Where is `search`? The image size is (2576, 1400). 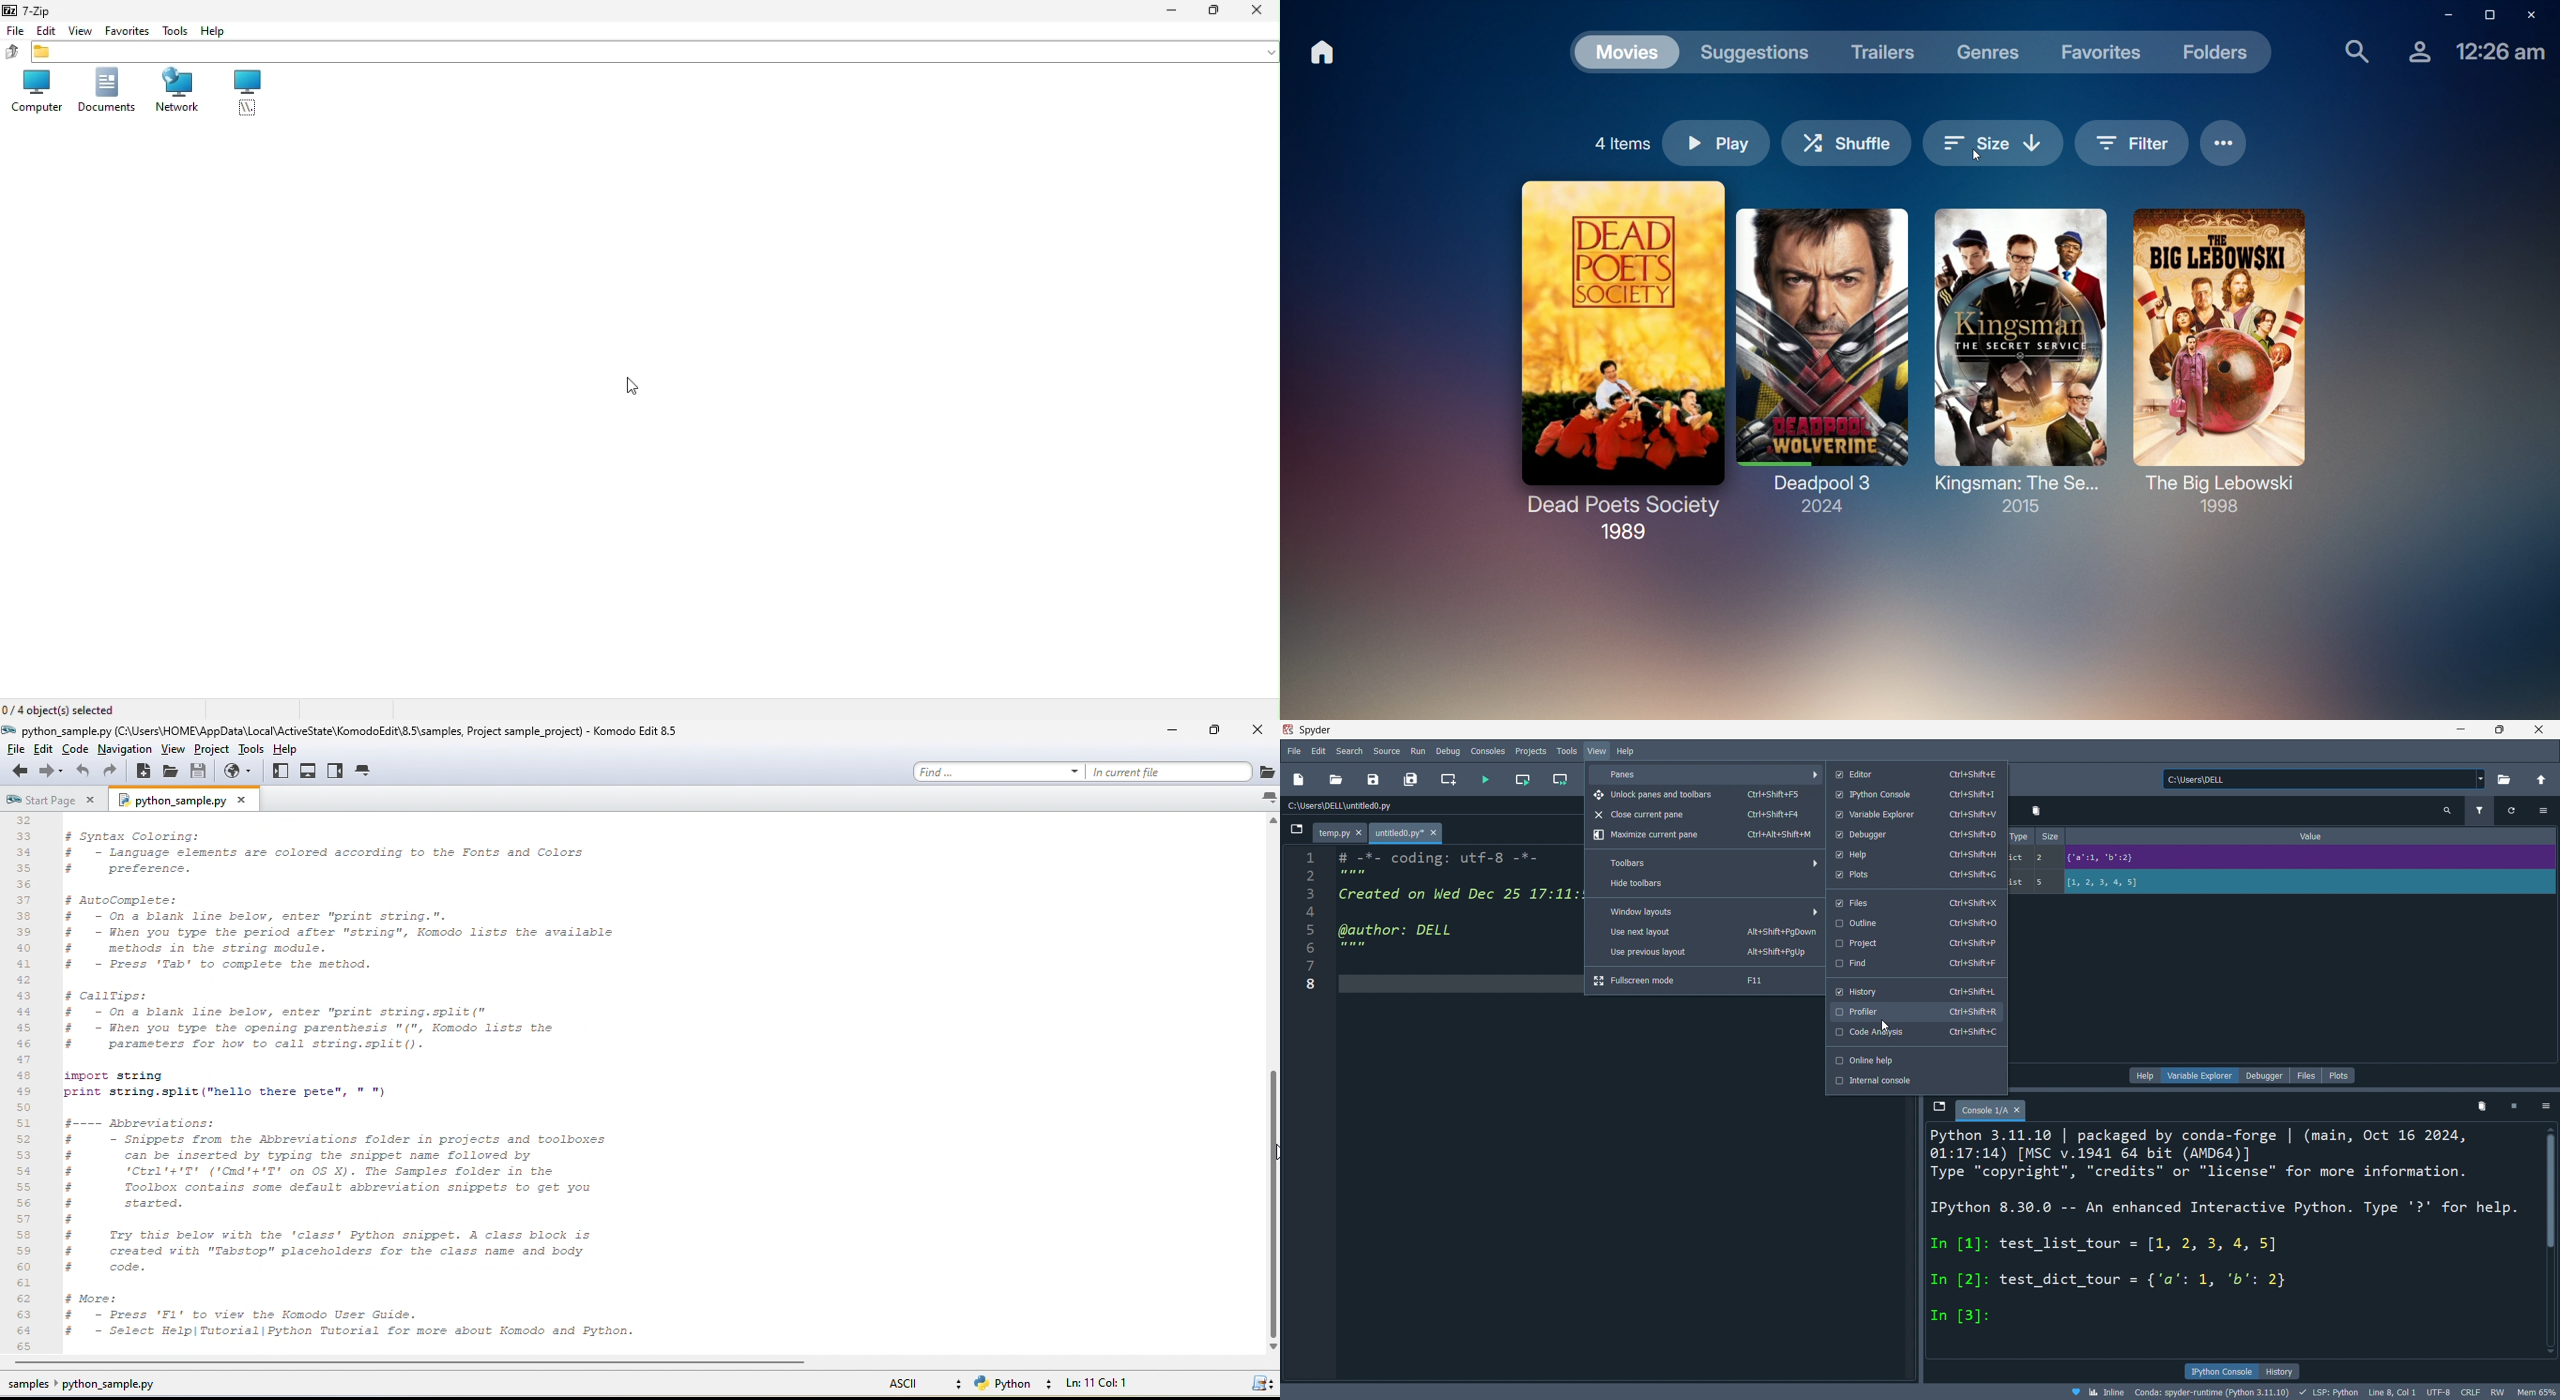 search is located at coordinates (1351, 751).